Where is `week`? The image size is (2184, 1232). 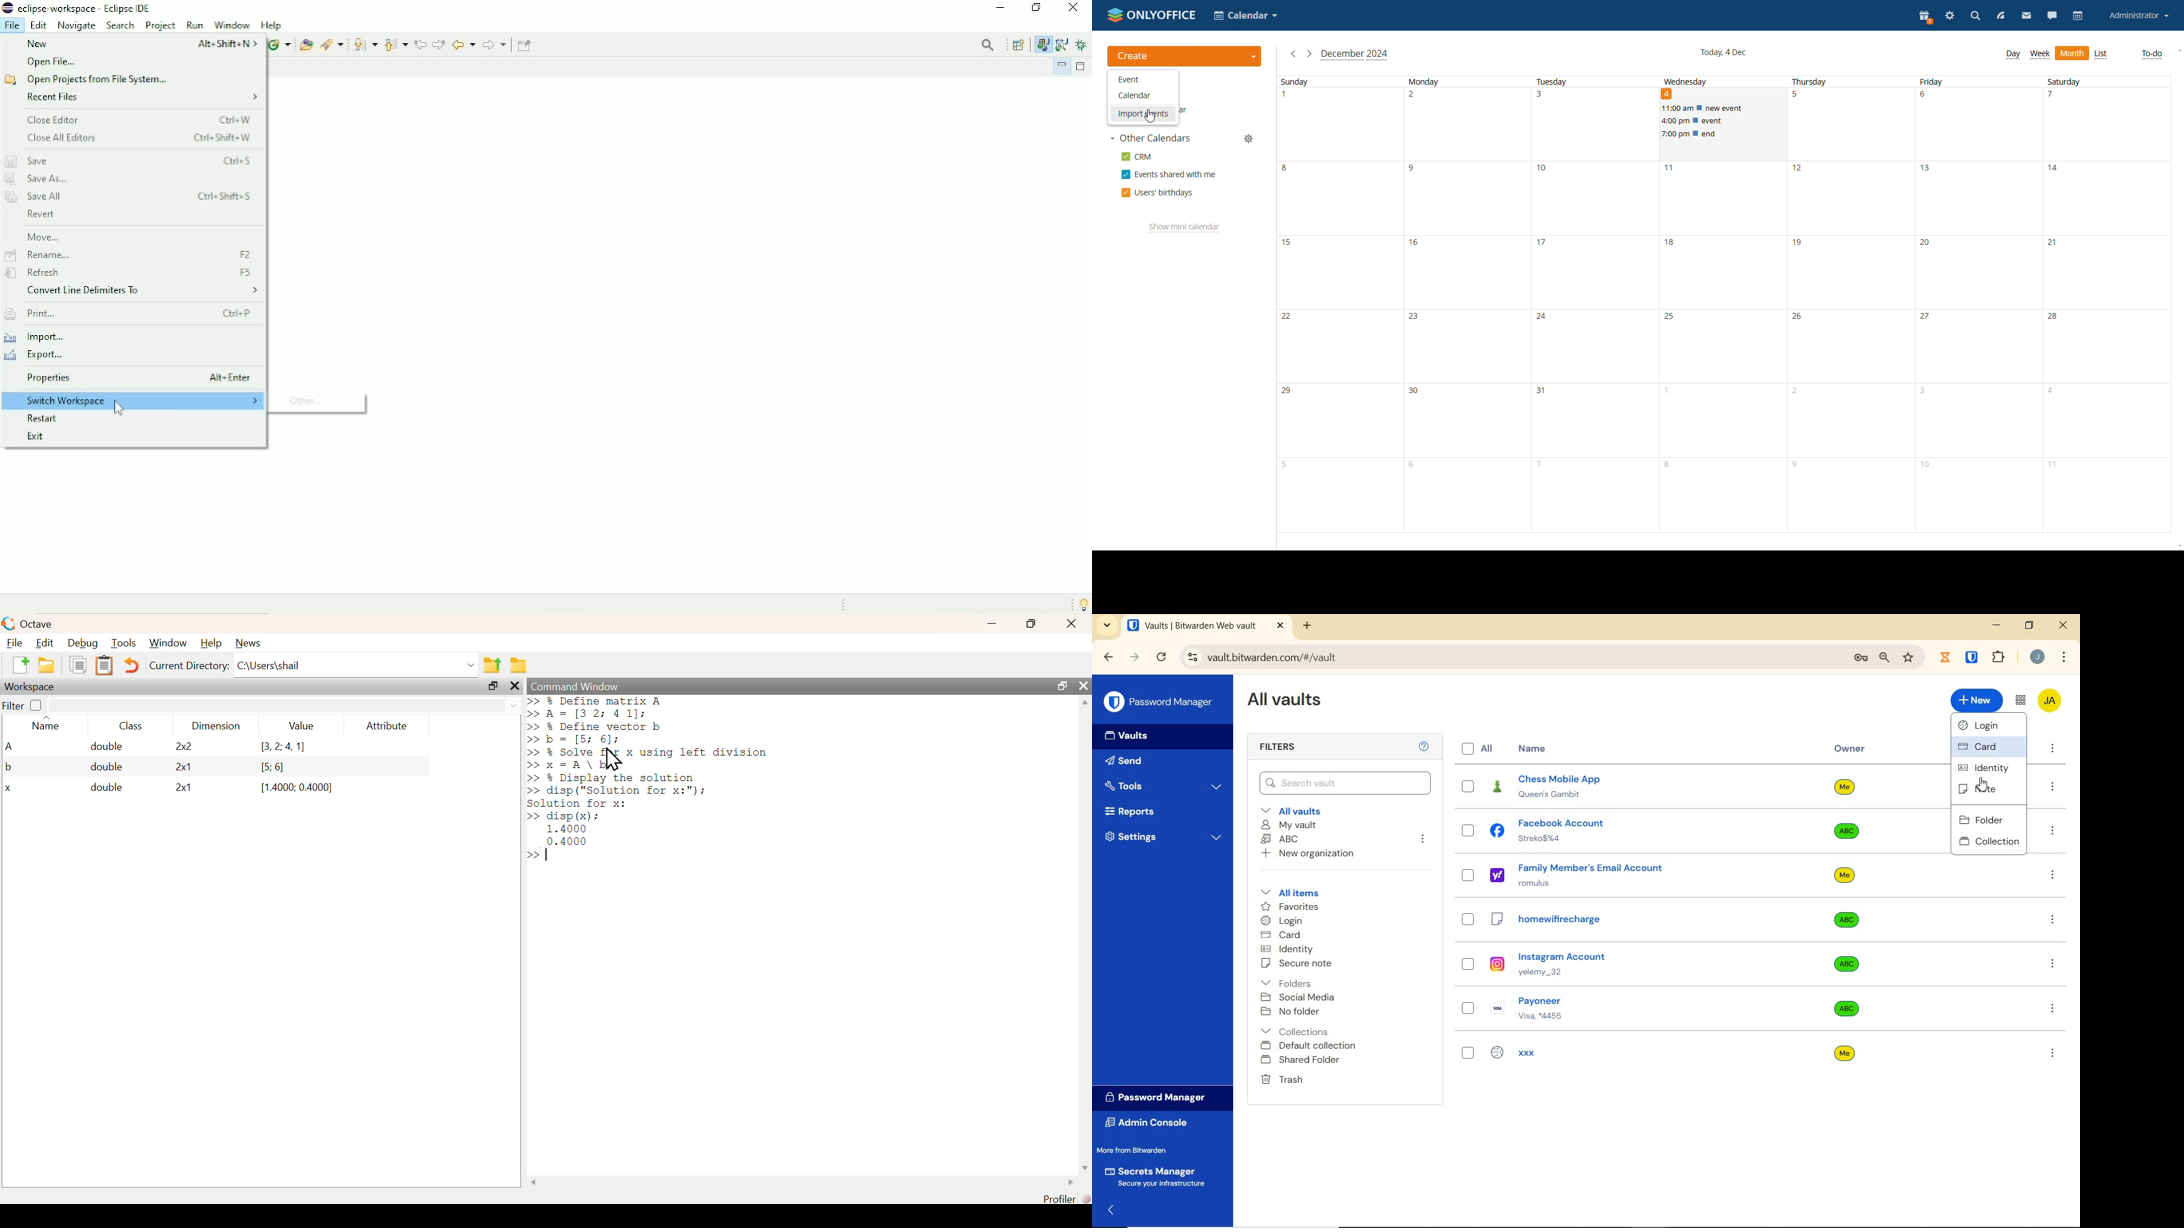
week is located at coordinates (2040, 55).